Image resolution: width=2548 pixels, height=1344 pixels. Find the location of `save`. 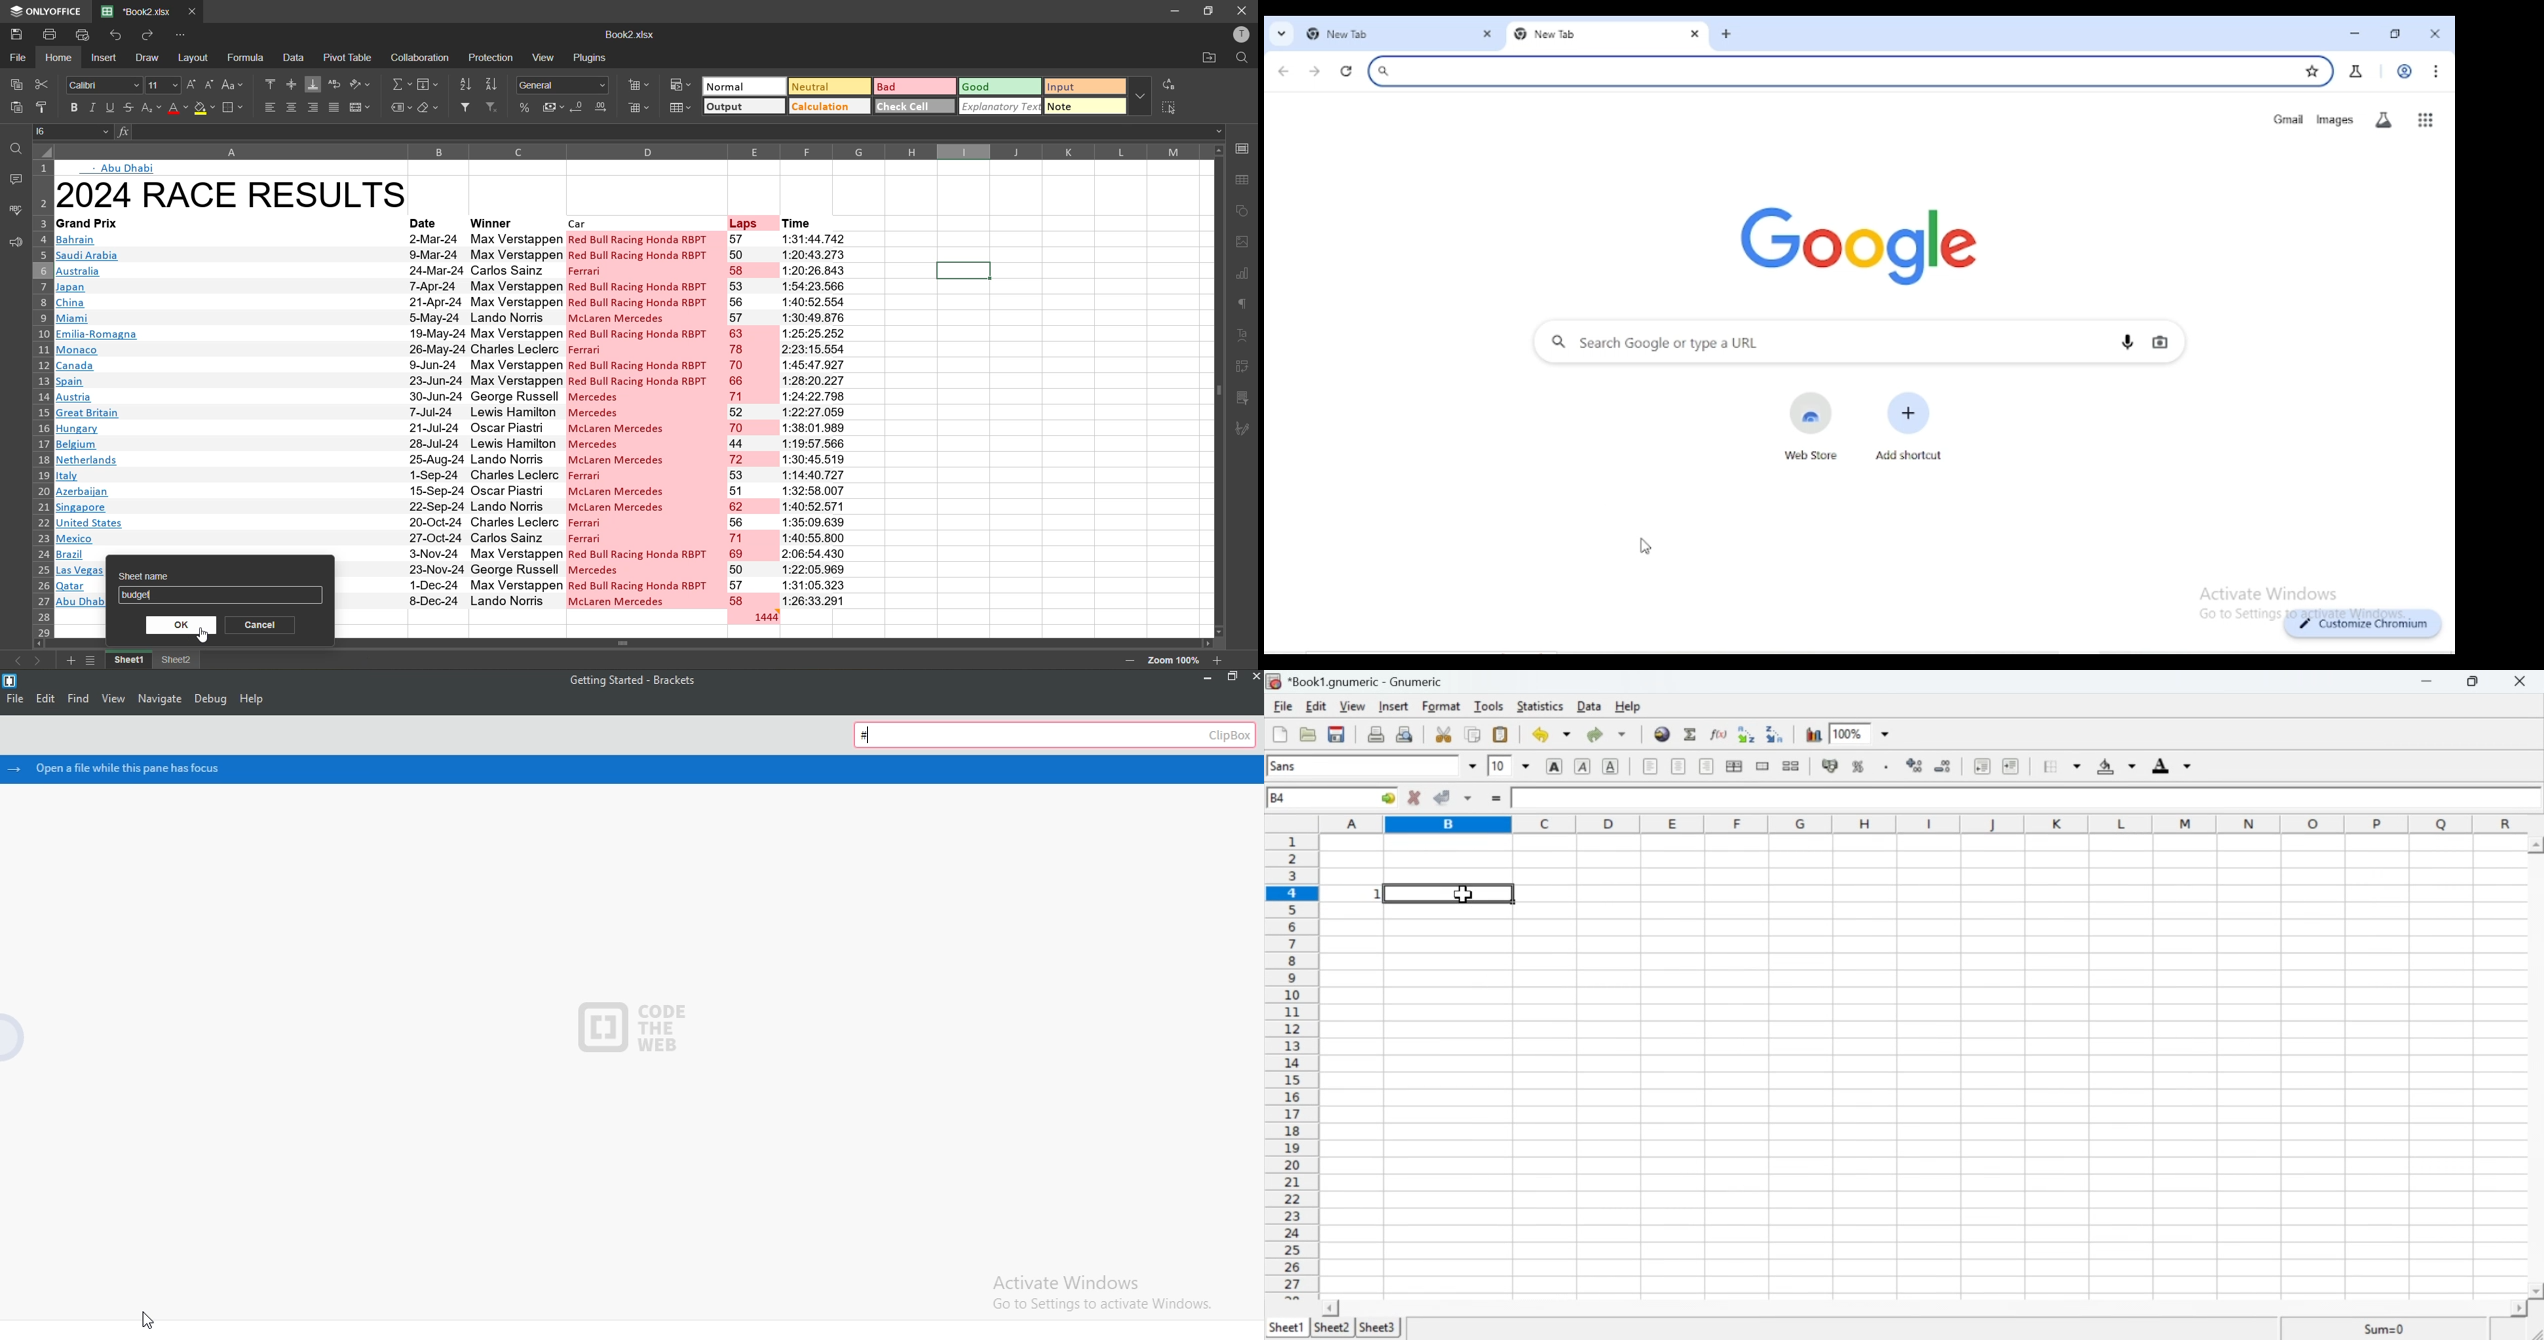

save is located at coordinates (14, 32).